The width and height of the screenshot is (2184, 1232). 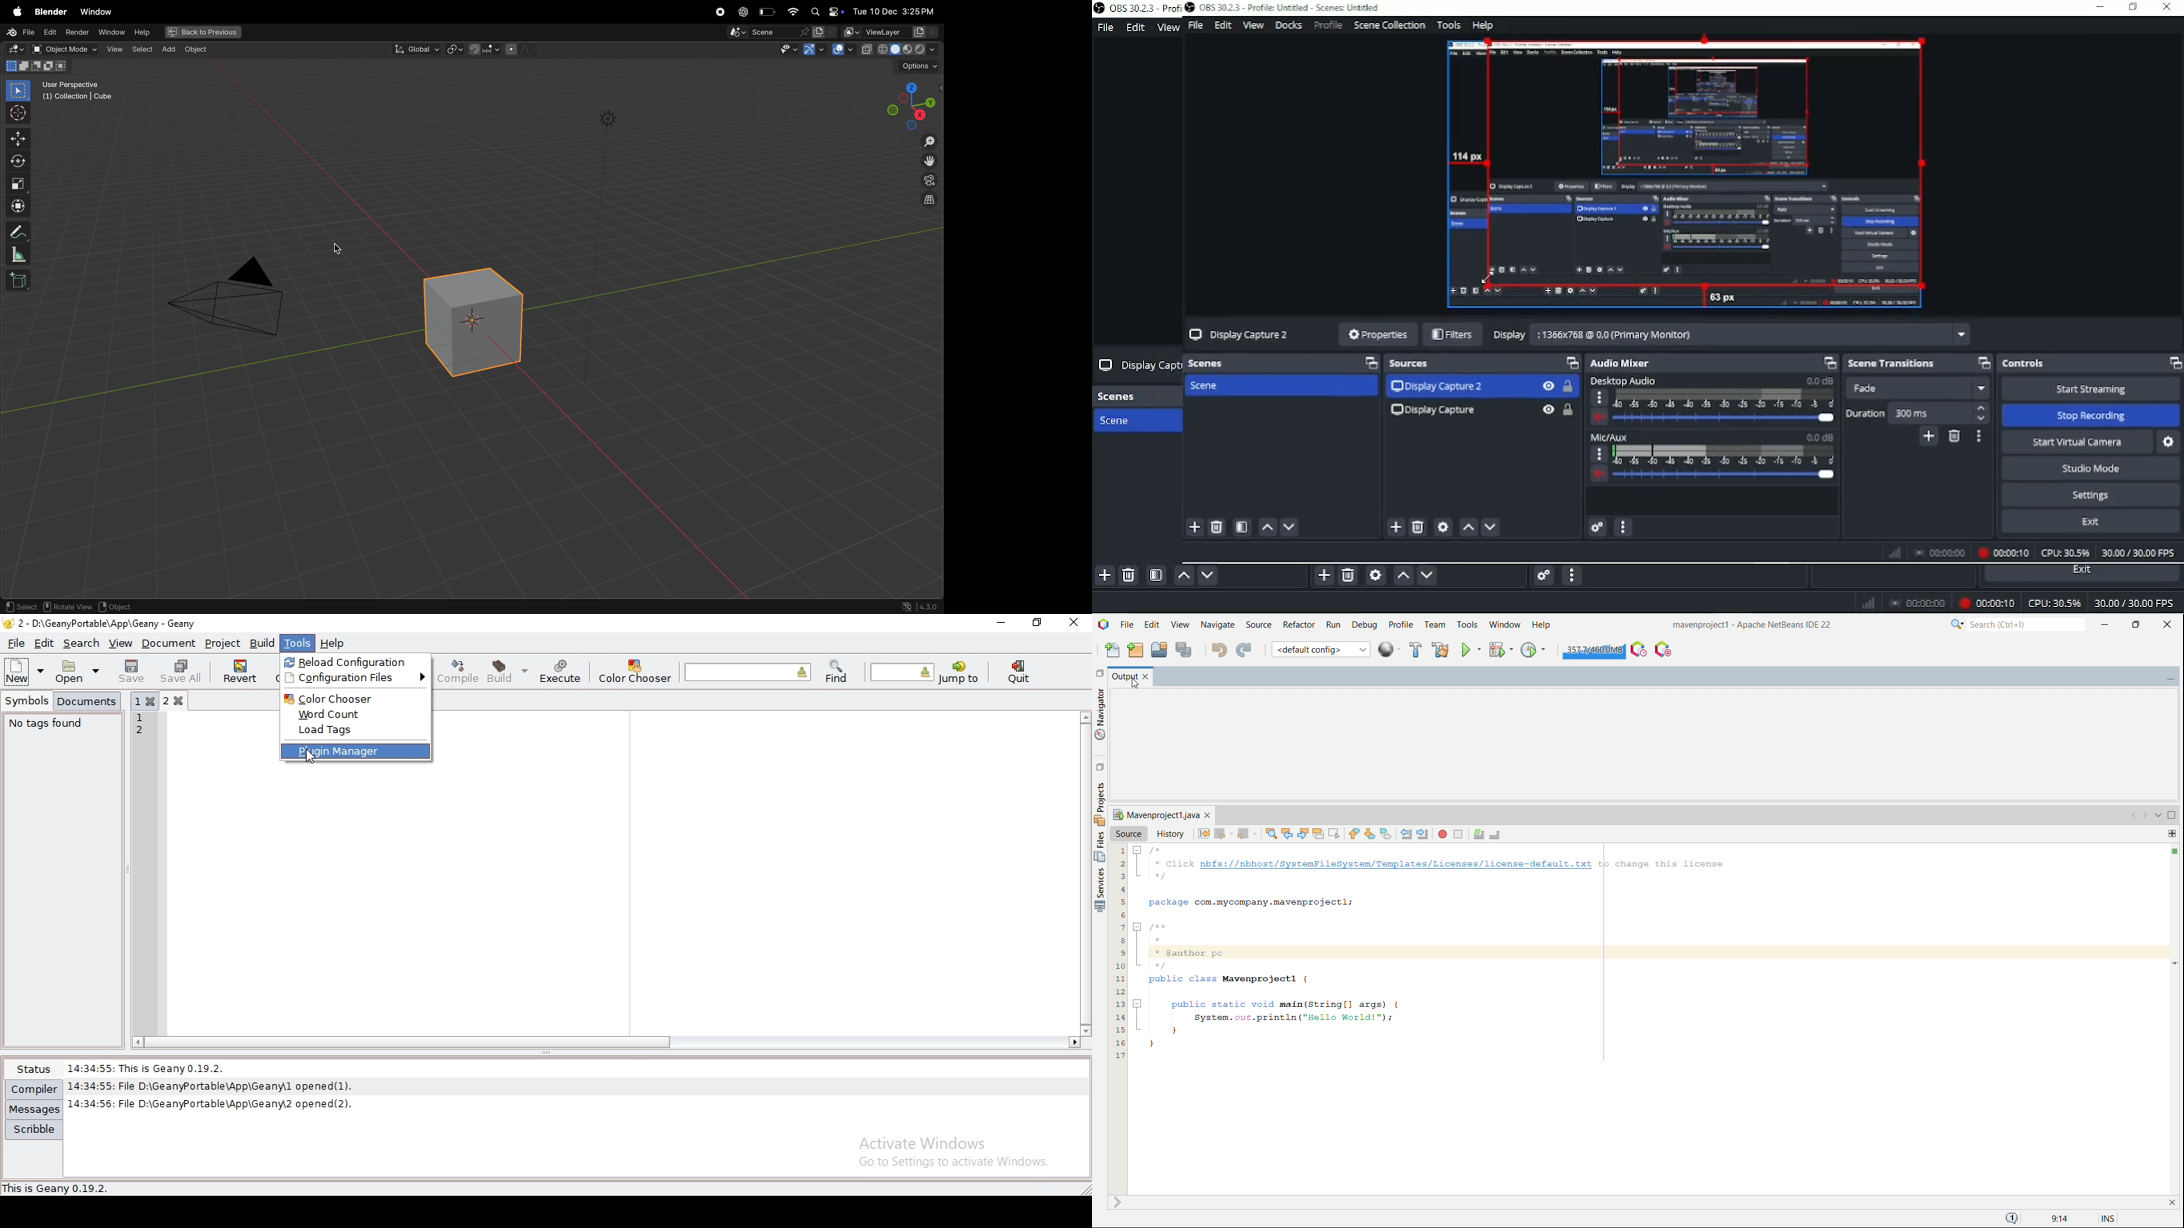 What do you see at coordinates (2138, 604) in the screenshot?
I see `30.00/30.00 FPS` at bounding box center [2138, 604].